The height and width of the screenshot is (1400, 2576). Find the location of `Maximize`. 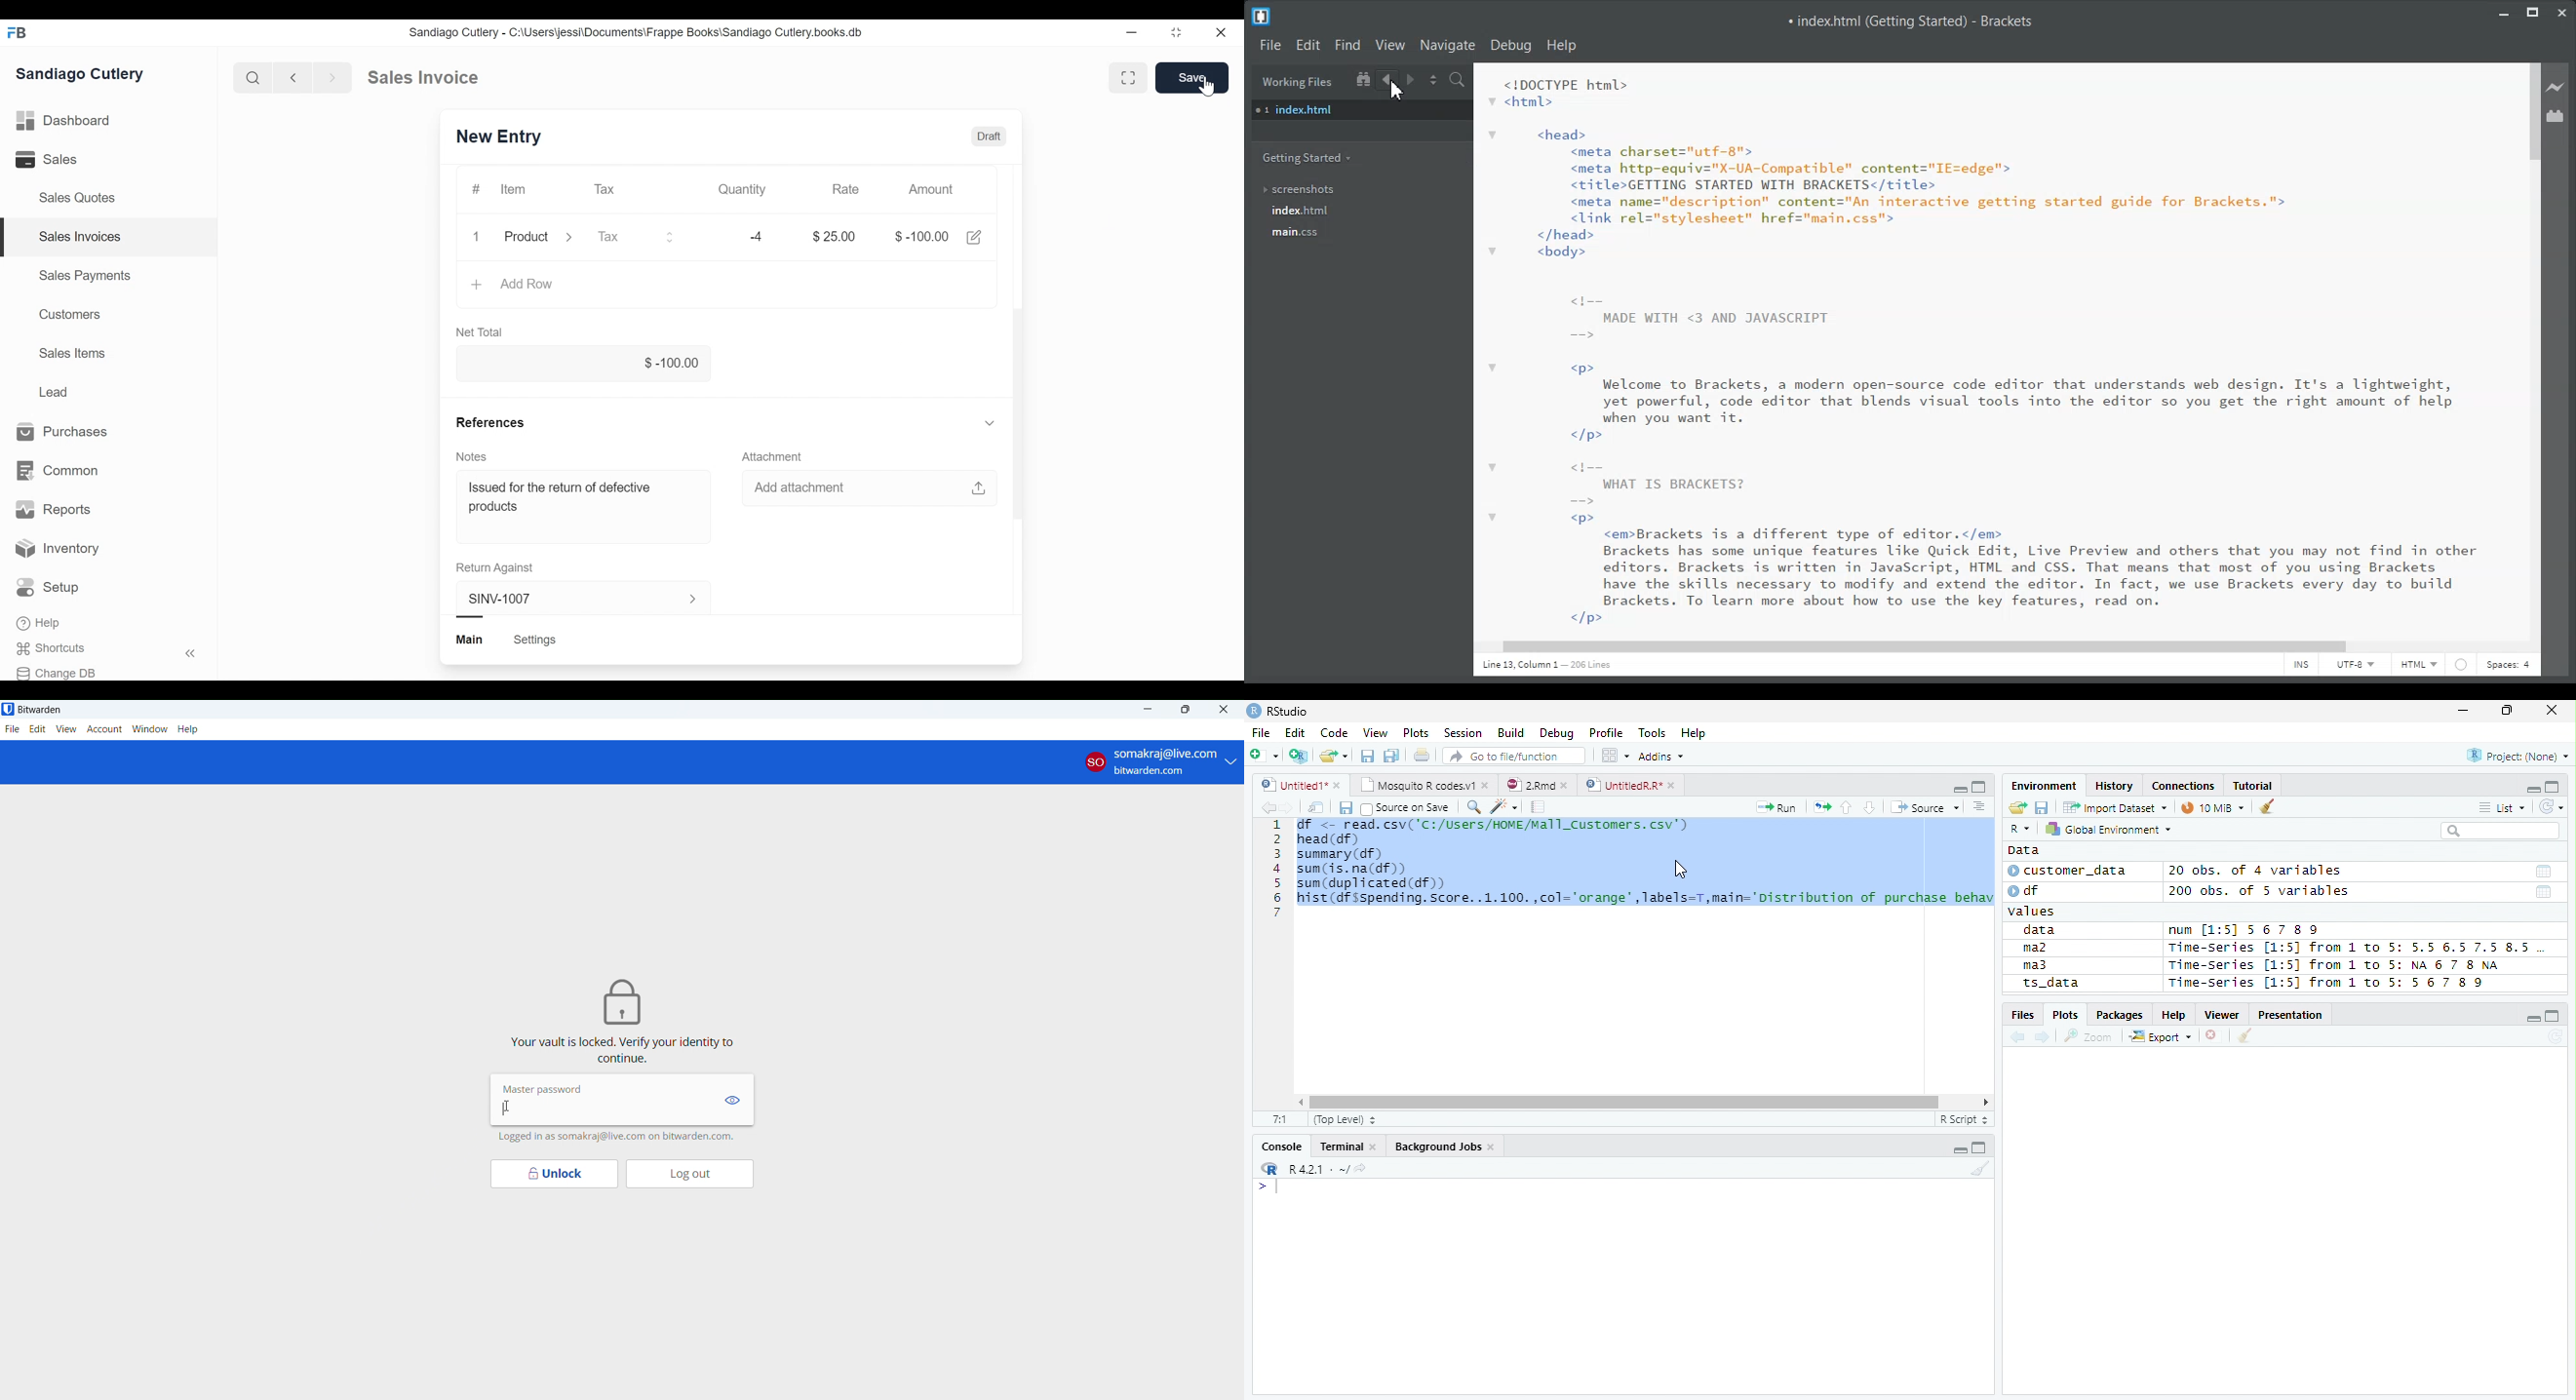

Maximize is located at coordinates (1981, 1148).